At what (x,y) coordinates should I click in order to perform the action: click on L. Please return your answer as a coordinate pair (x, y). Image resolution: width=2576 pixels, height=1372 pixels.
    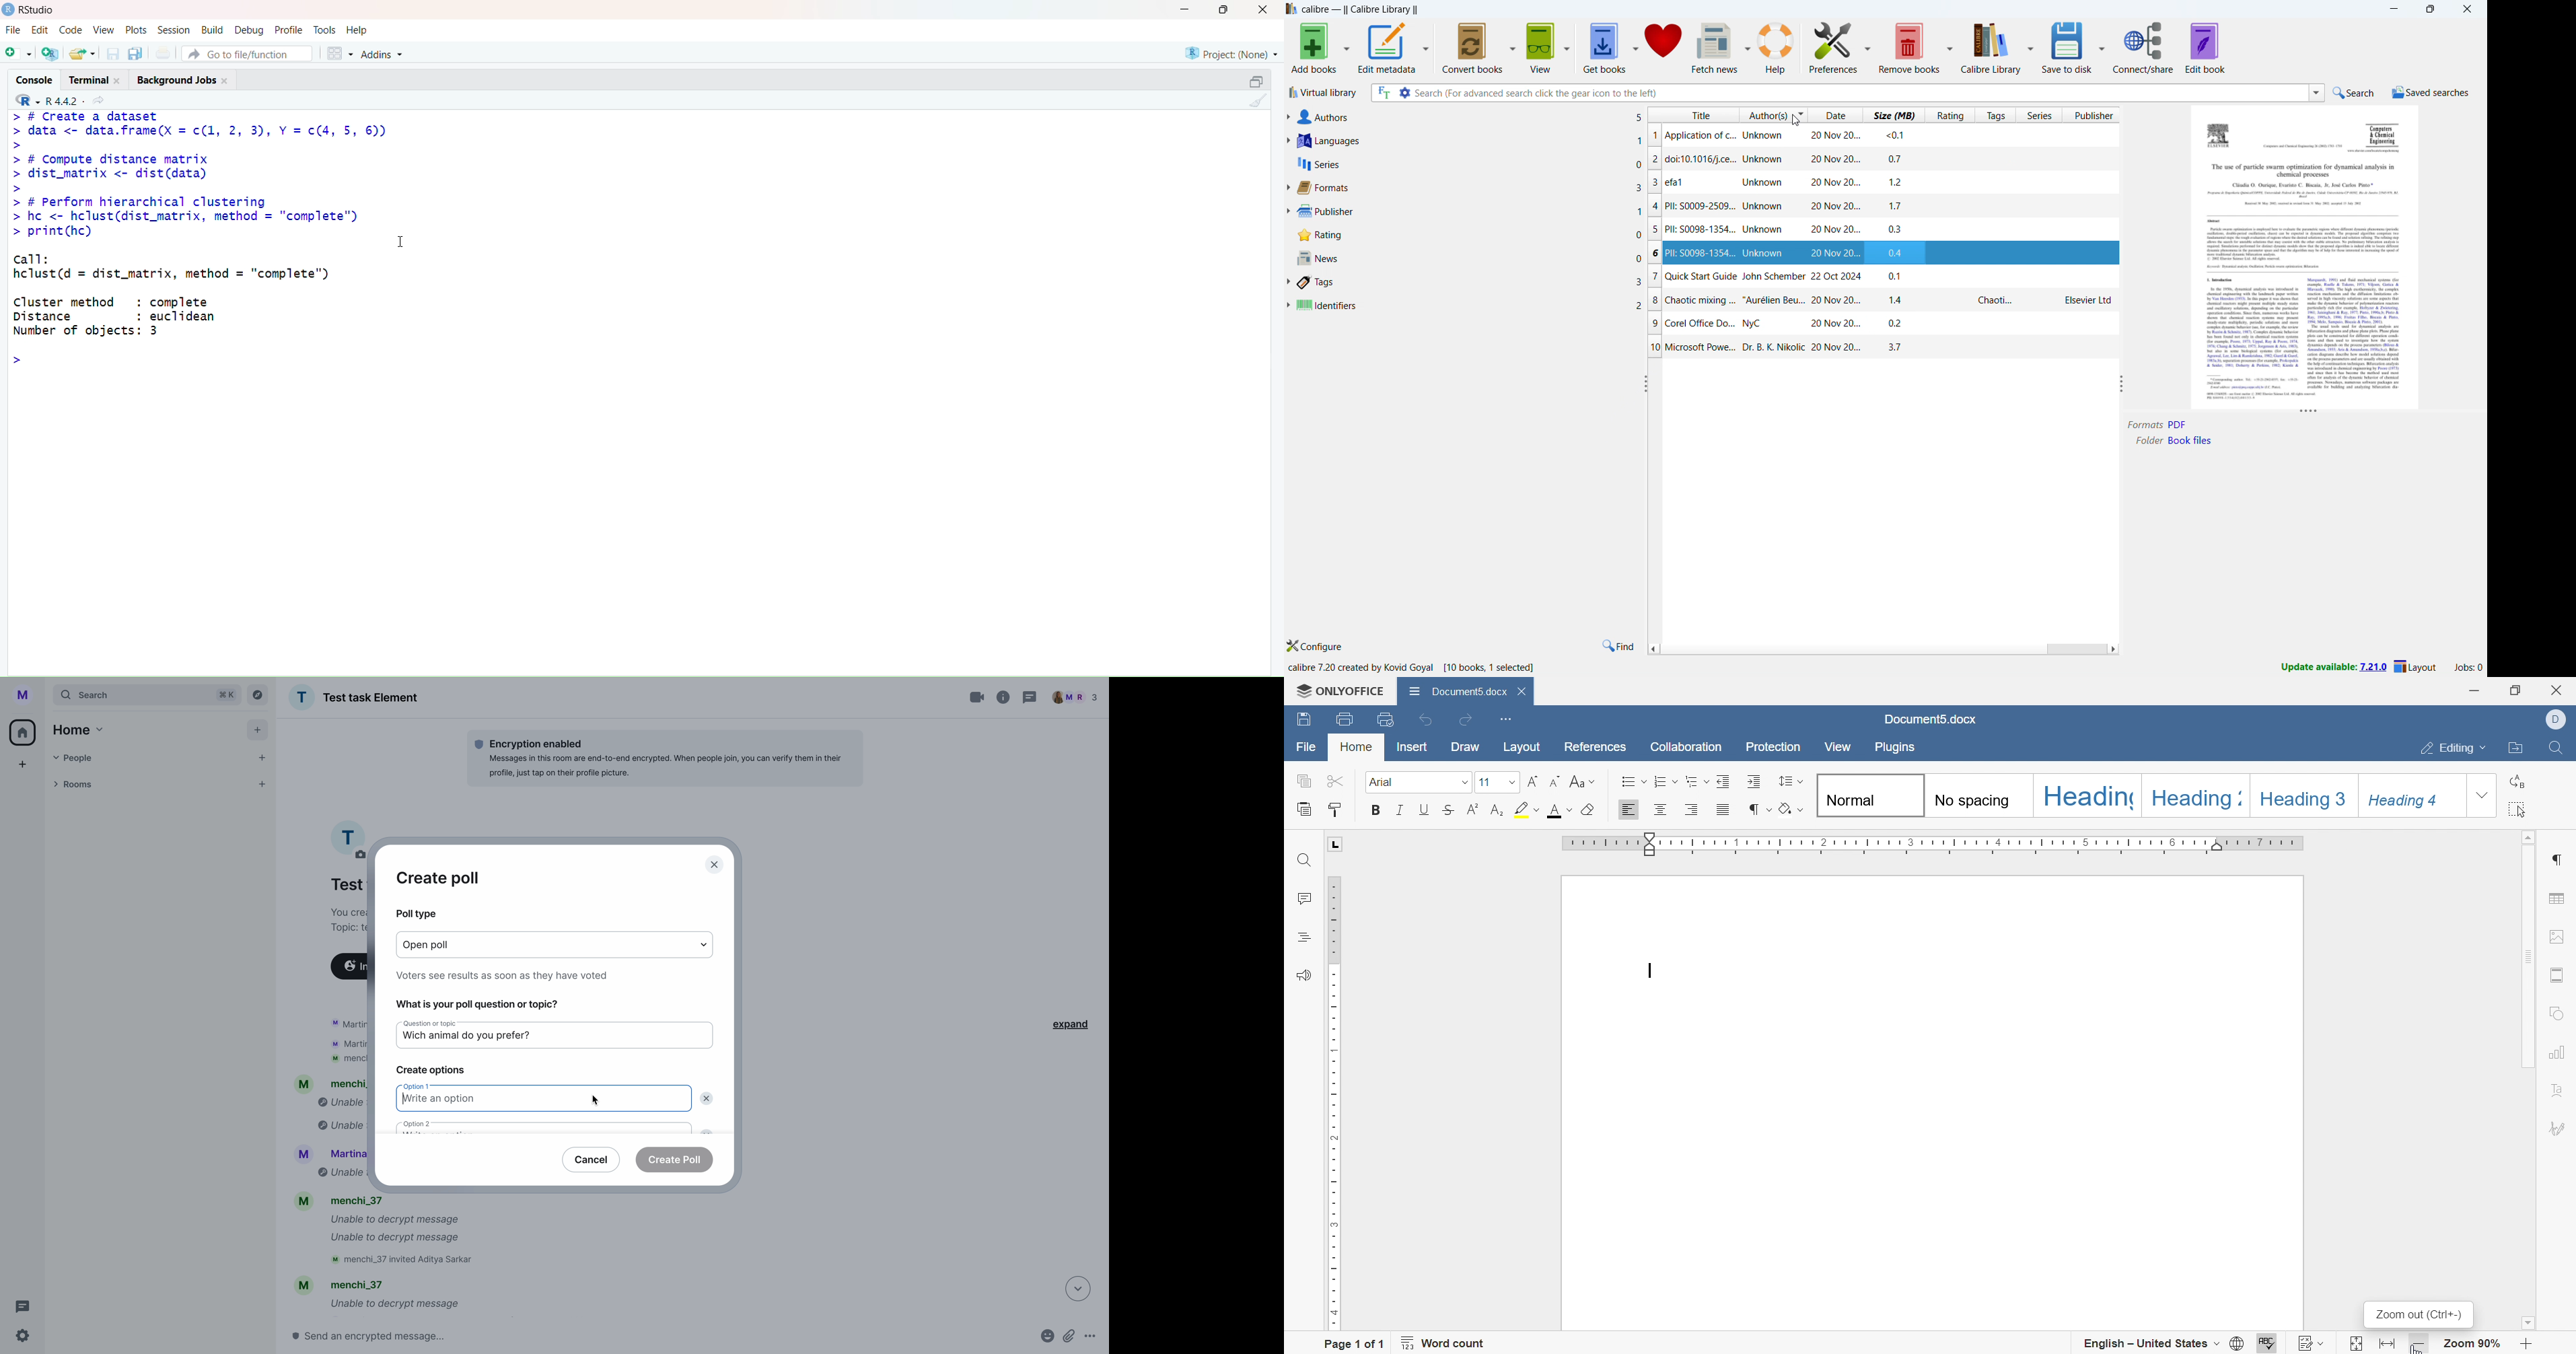
    Looking at the image, I should click on (1333, 843).